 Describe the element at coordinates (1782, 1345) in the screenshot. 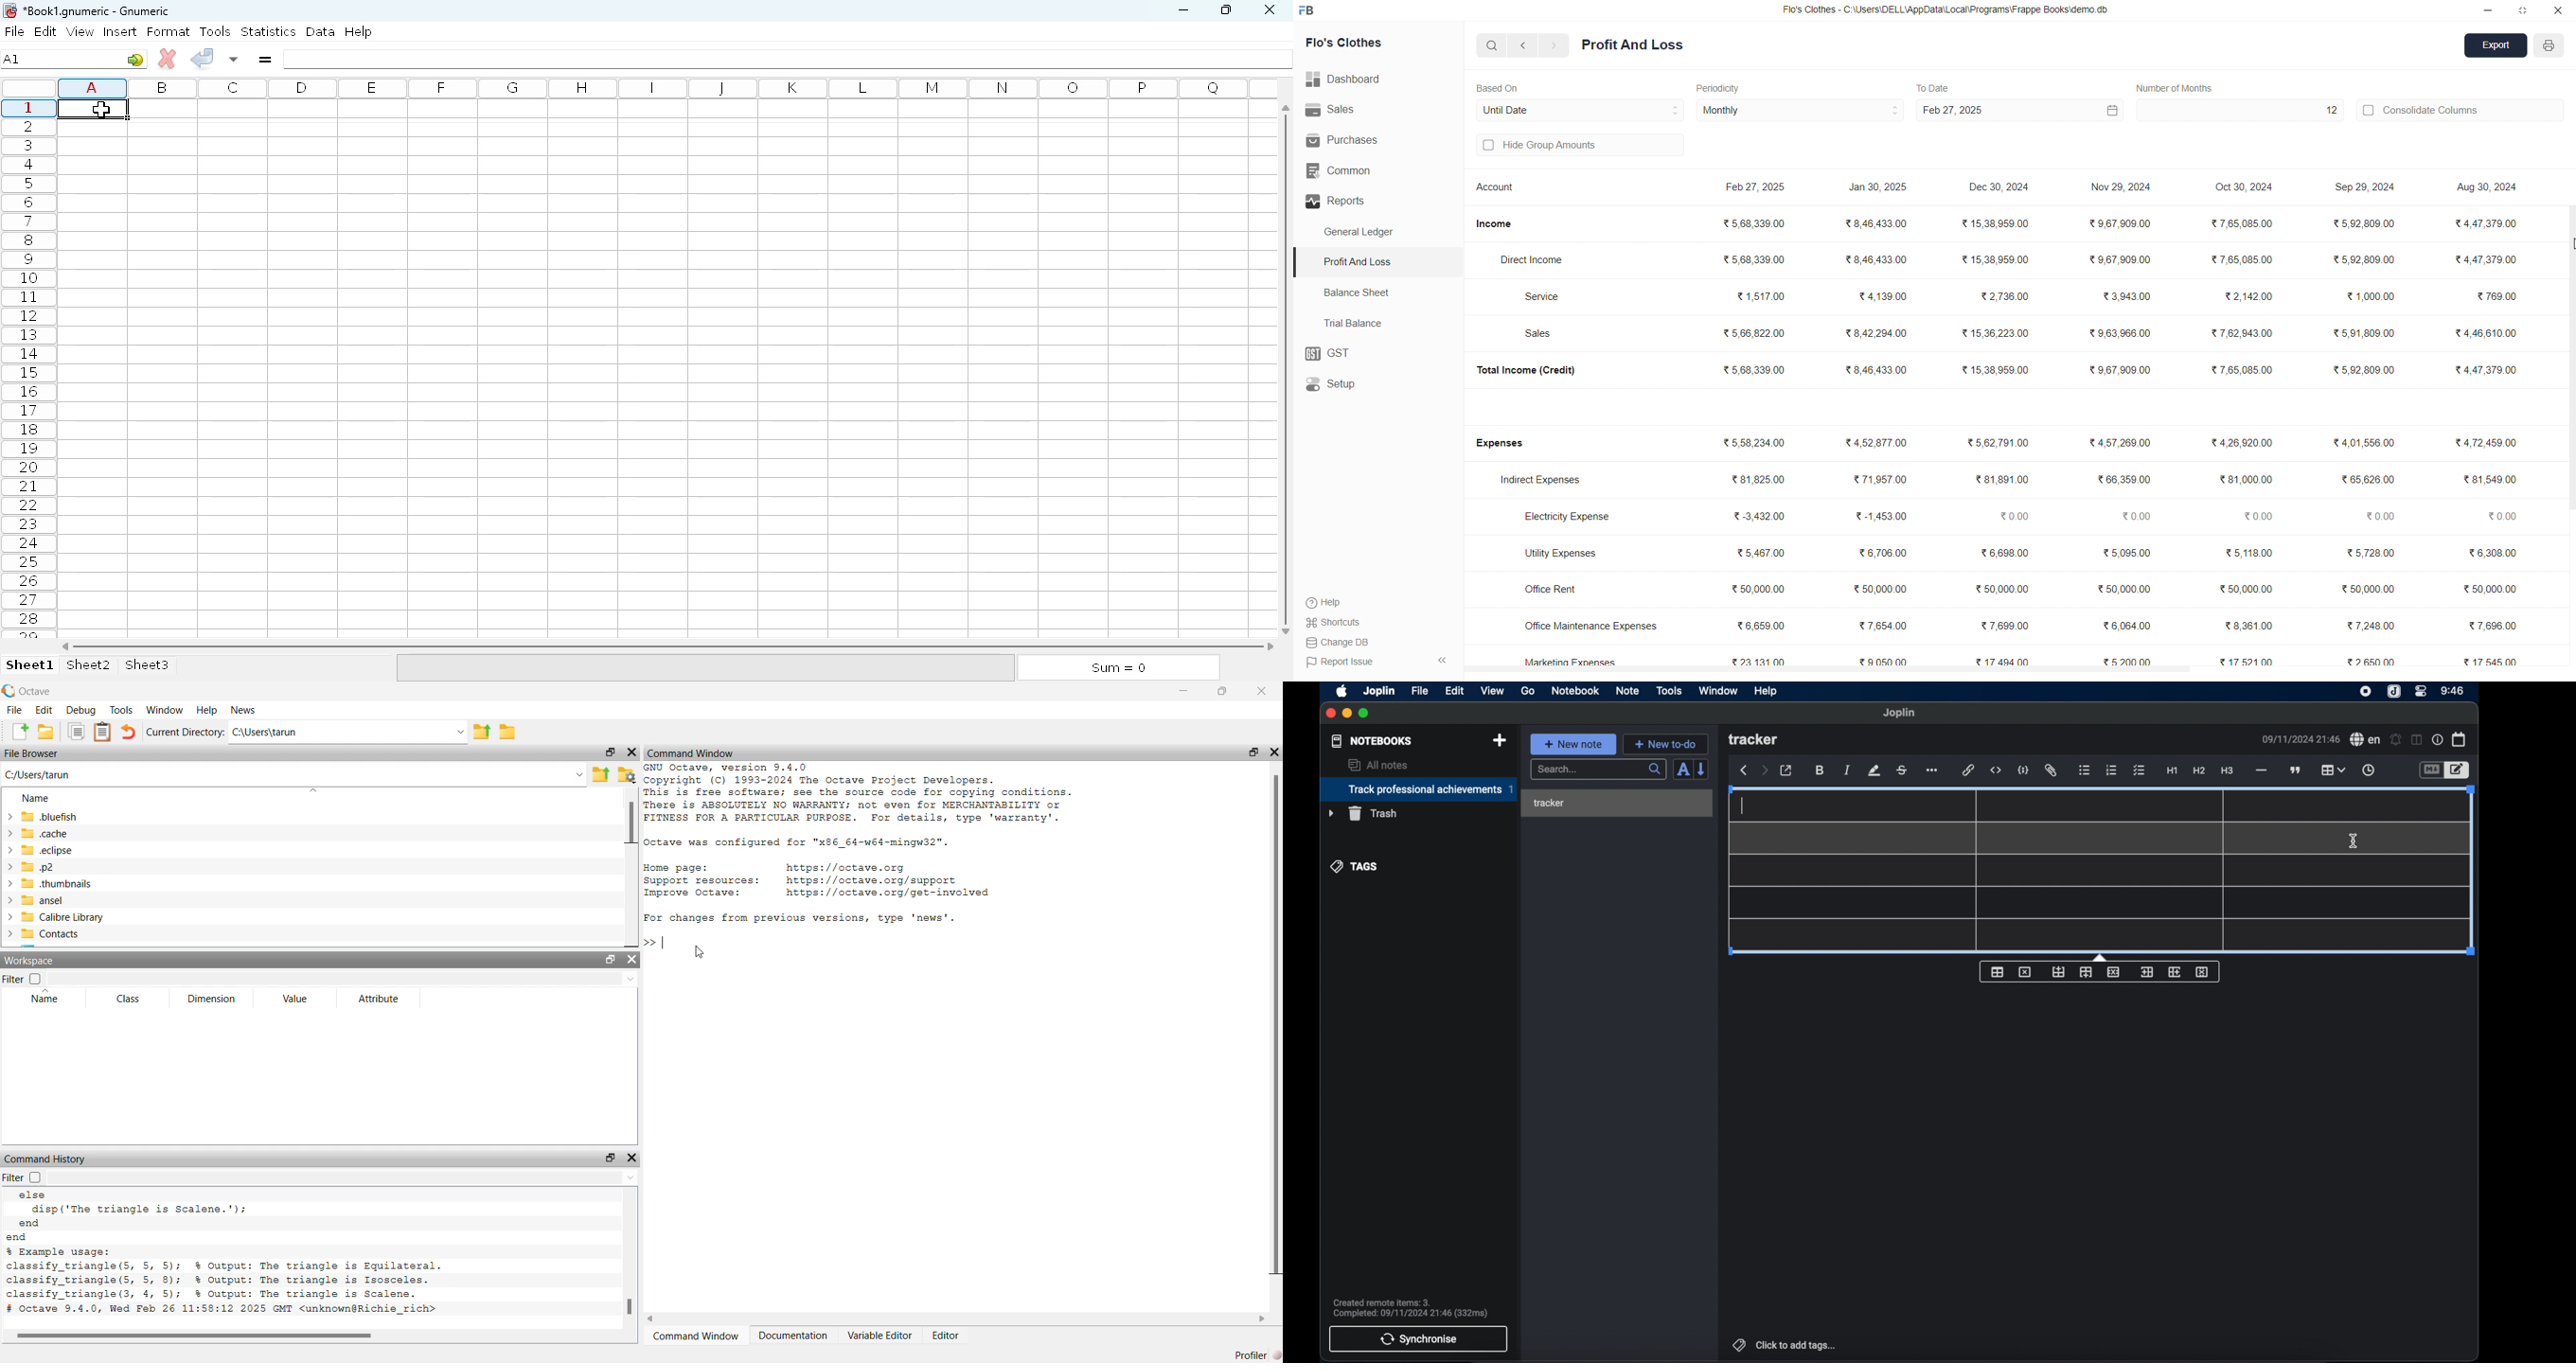

I see `click to add tags` at that location.